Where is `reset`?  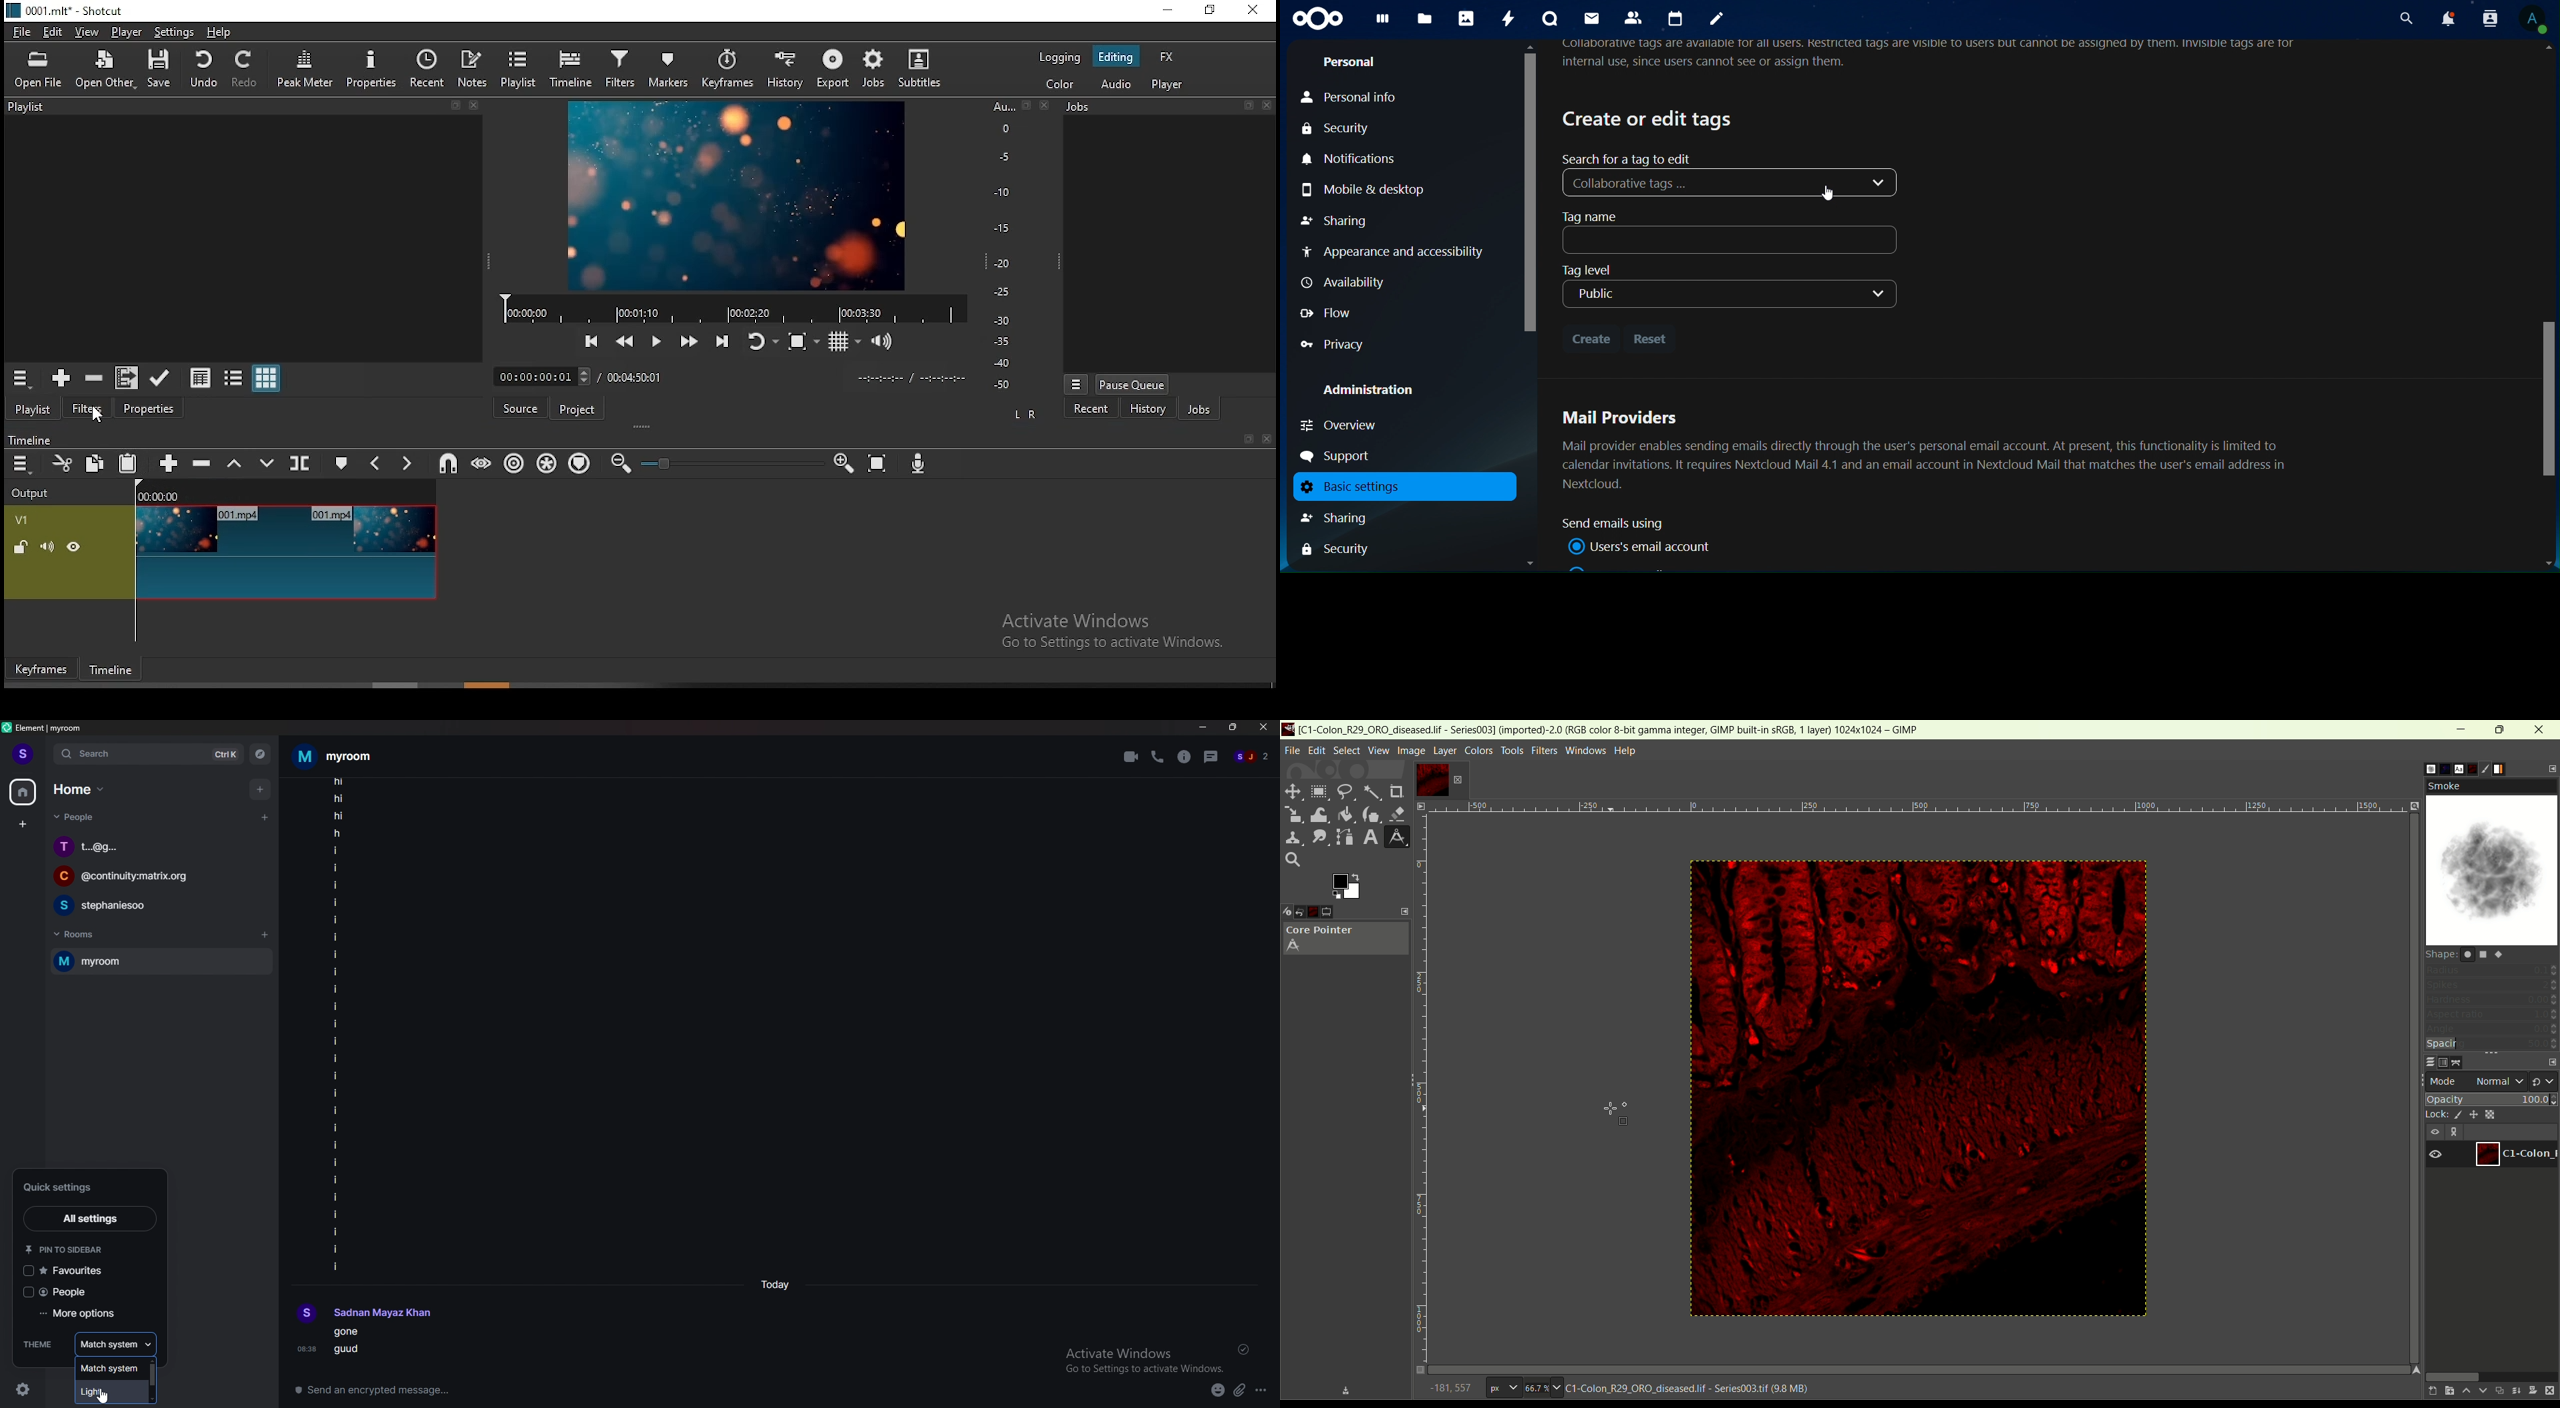
reset is located at coordinates (1653, 339).